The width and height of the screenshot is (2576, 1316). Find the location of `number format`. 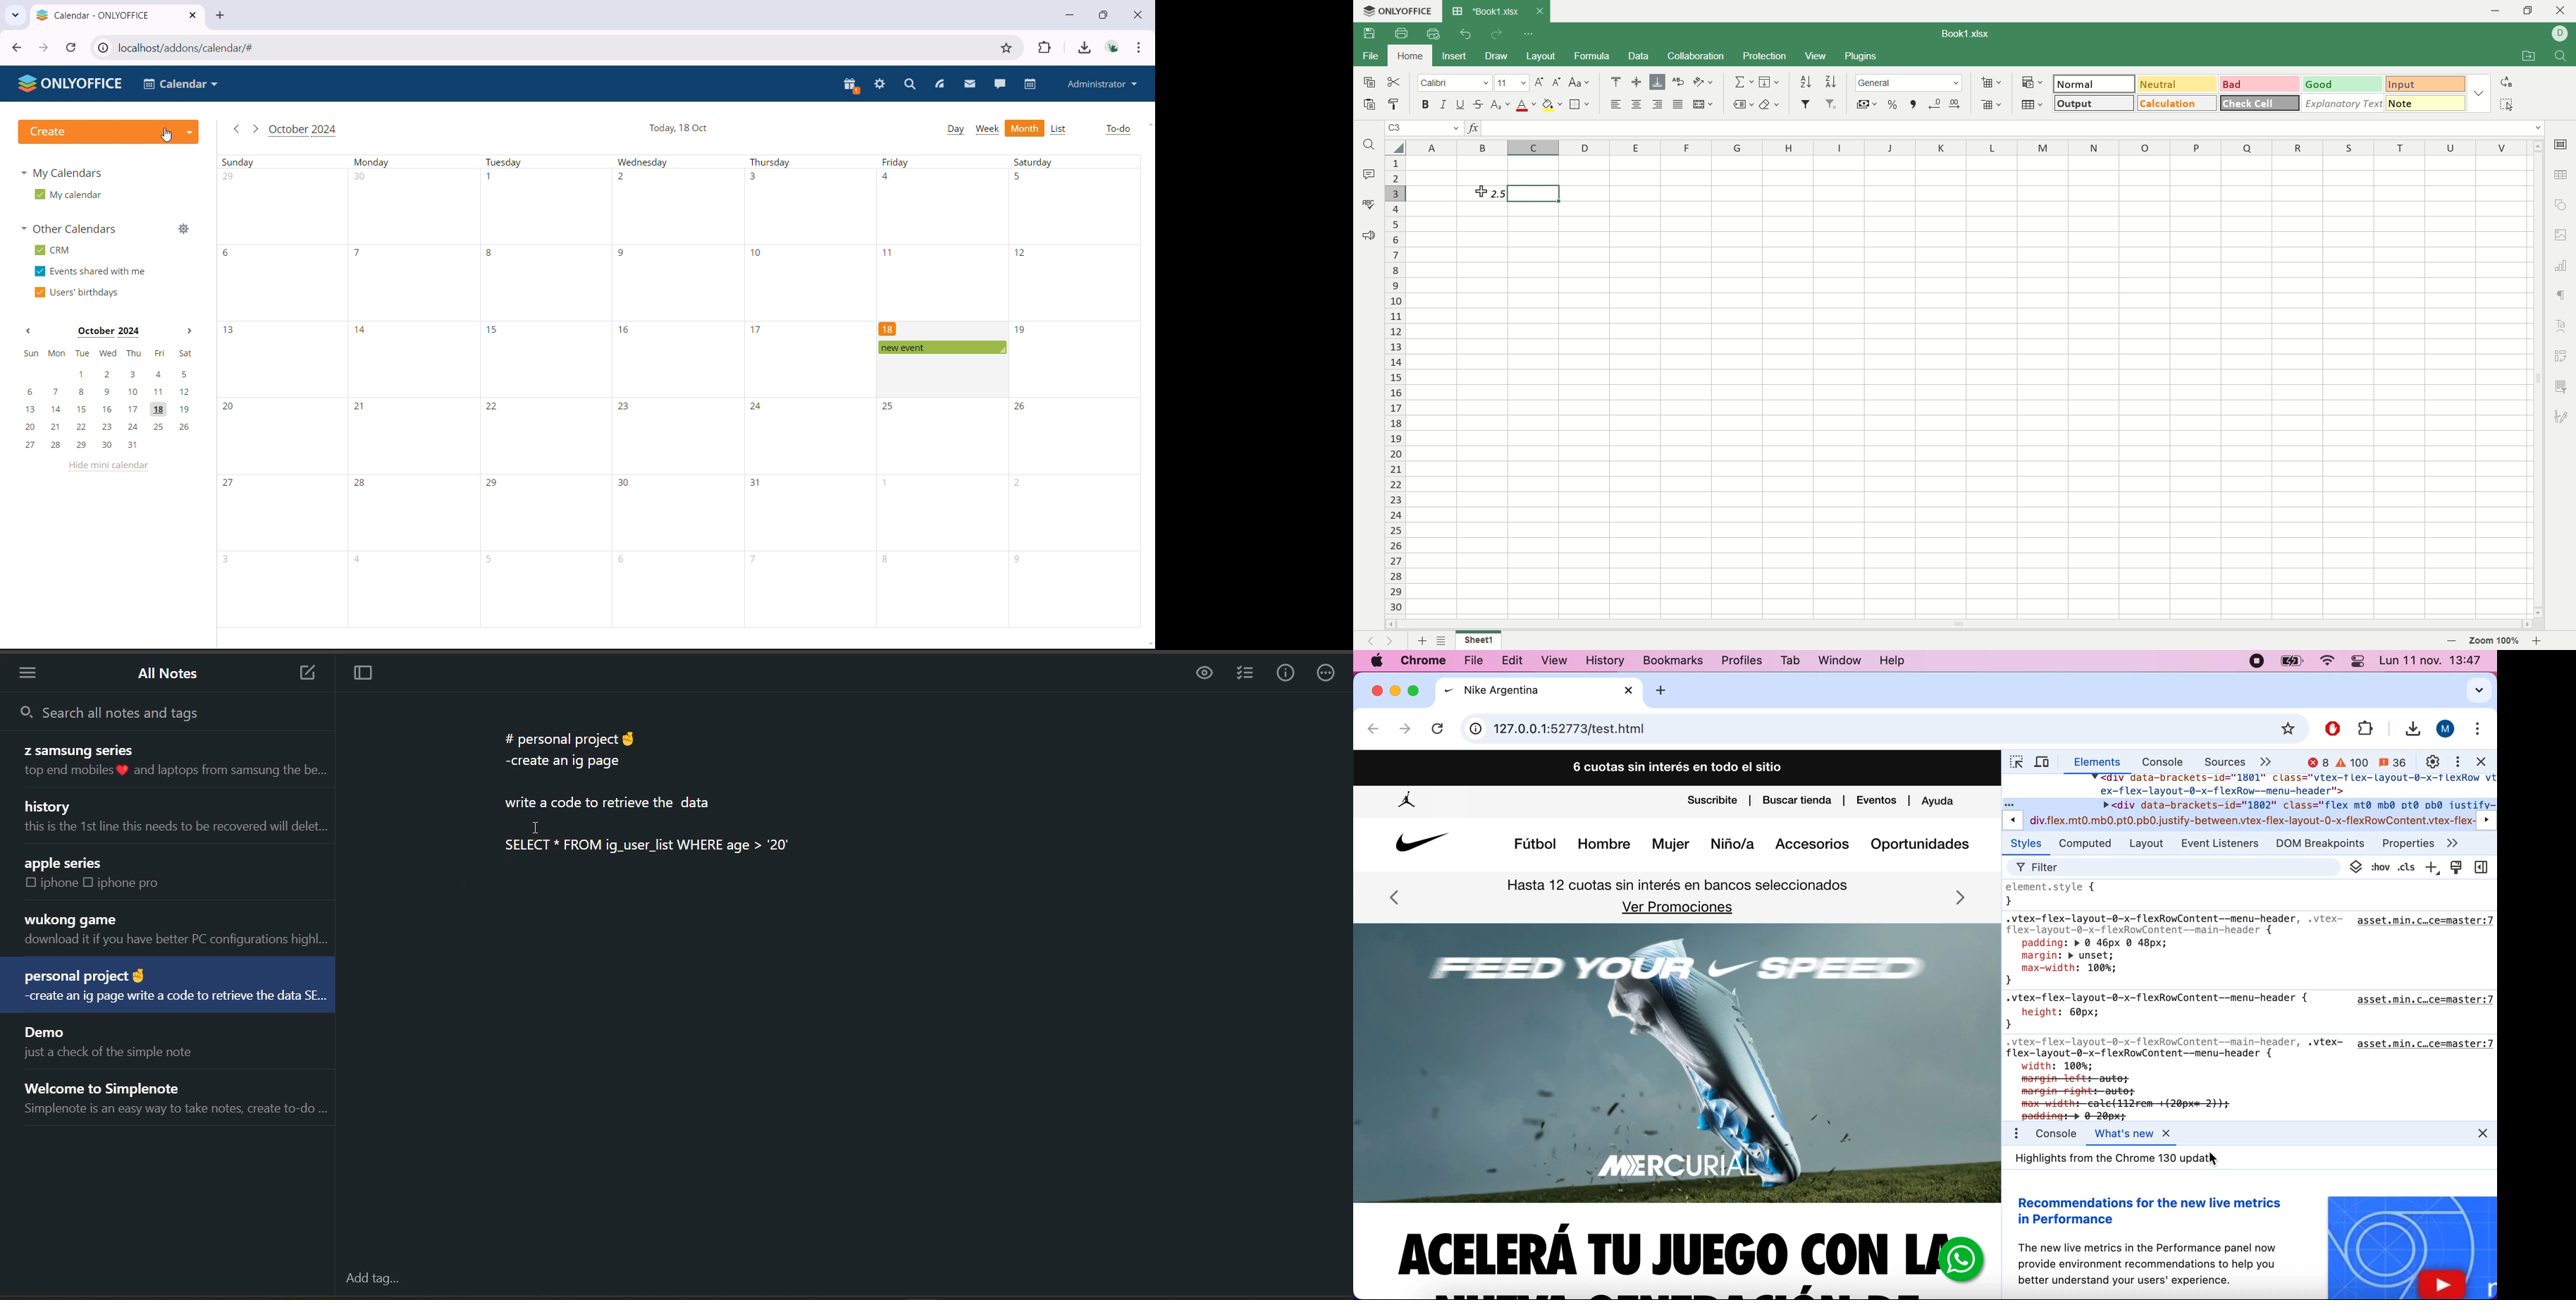

number format is located at coordinates (1908, 82).